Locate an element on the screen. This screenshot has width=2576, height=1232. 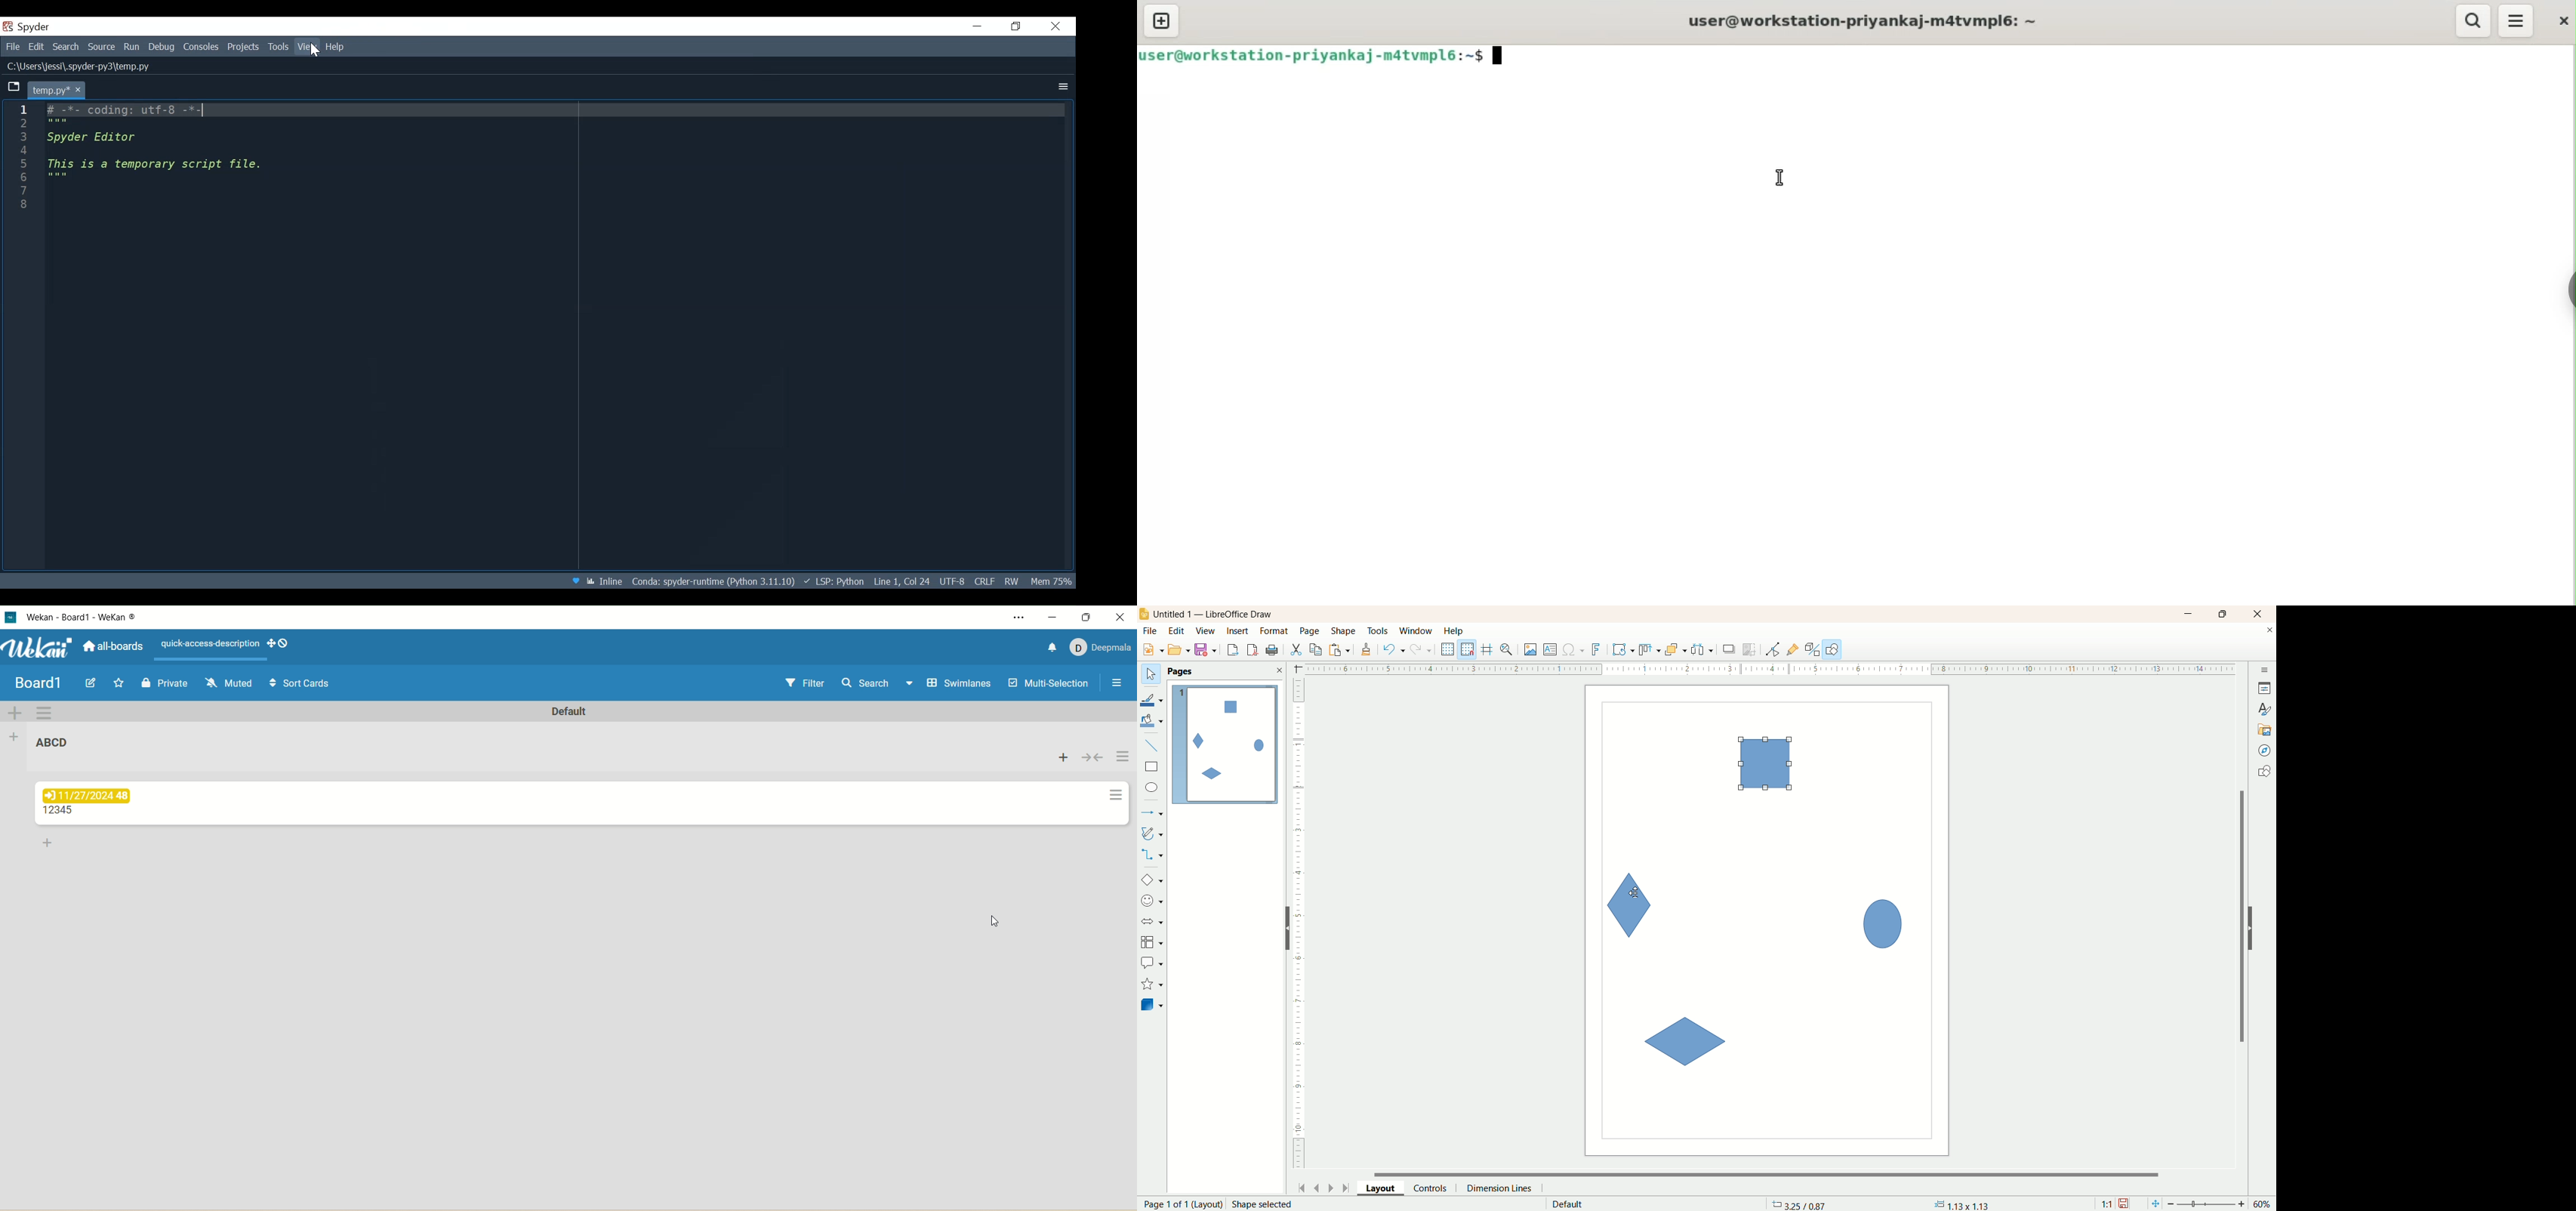
Options is located at coordinates (1062, 86).